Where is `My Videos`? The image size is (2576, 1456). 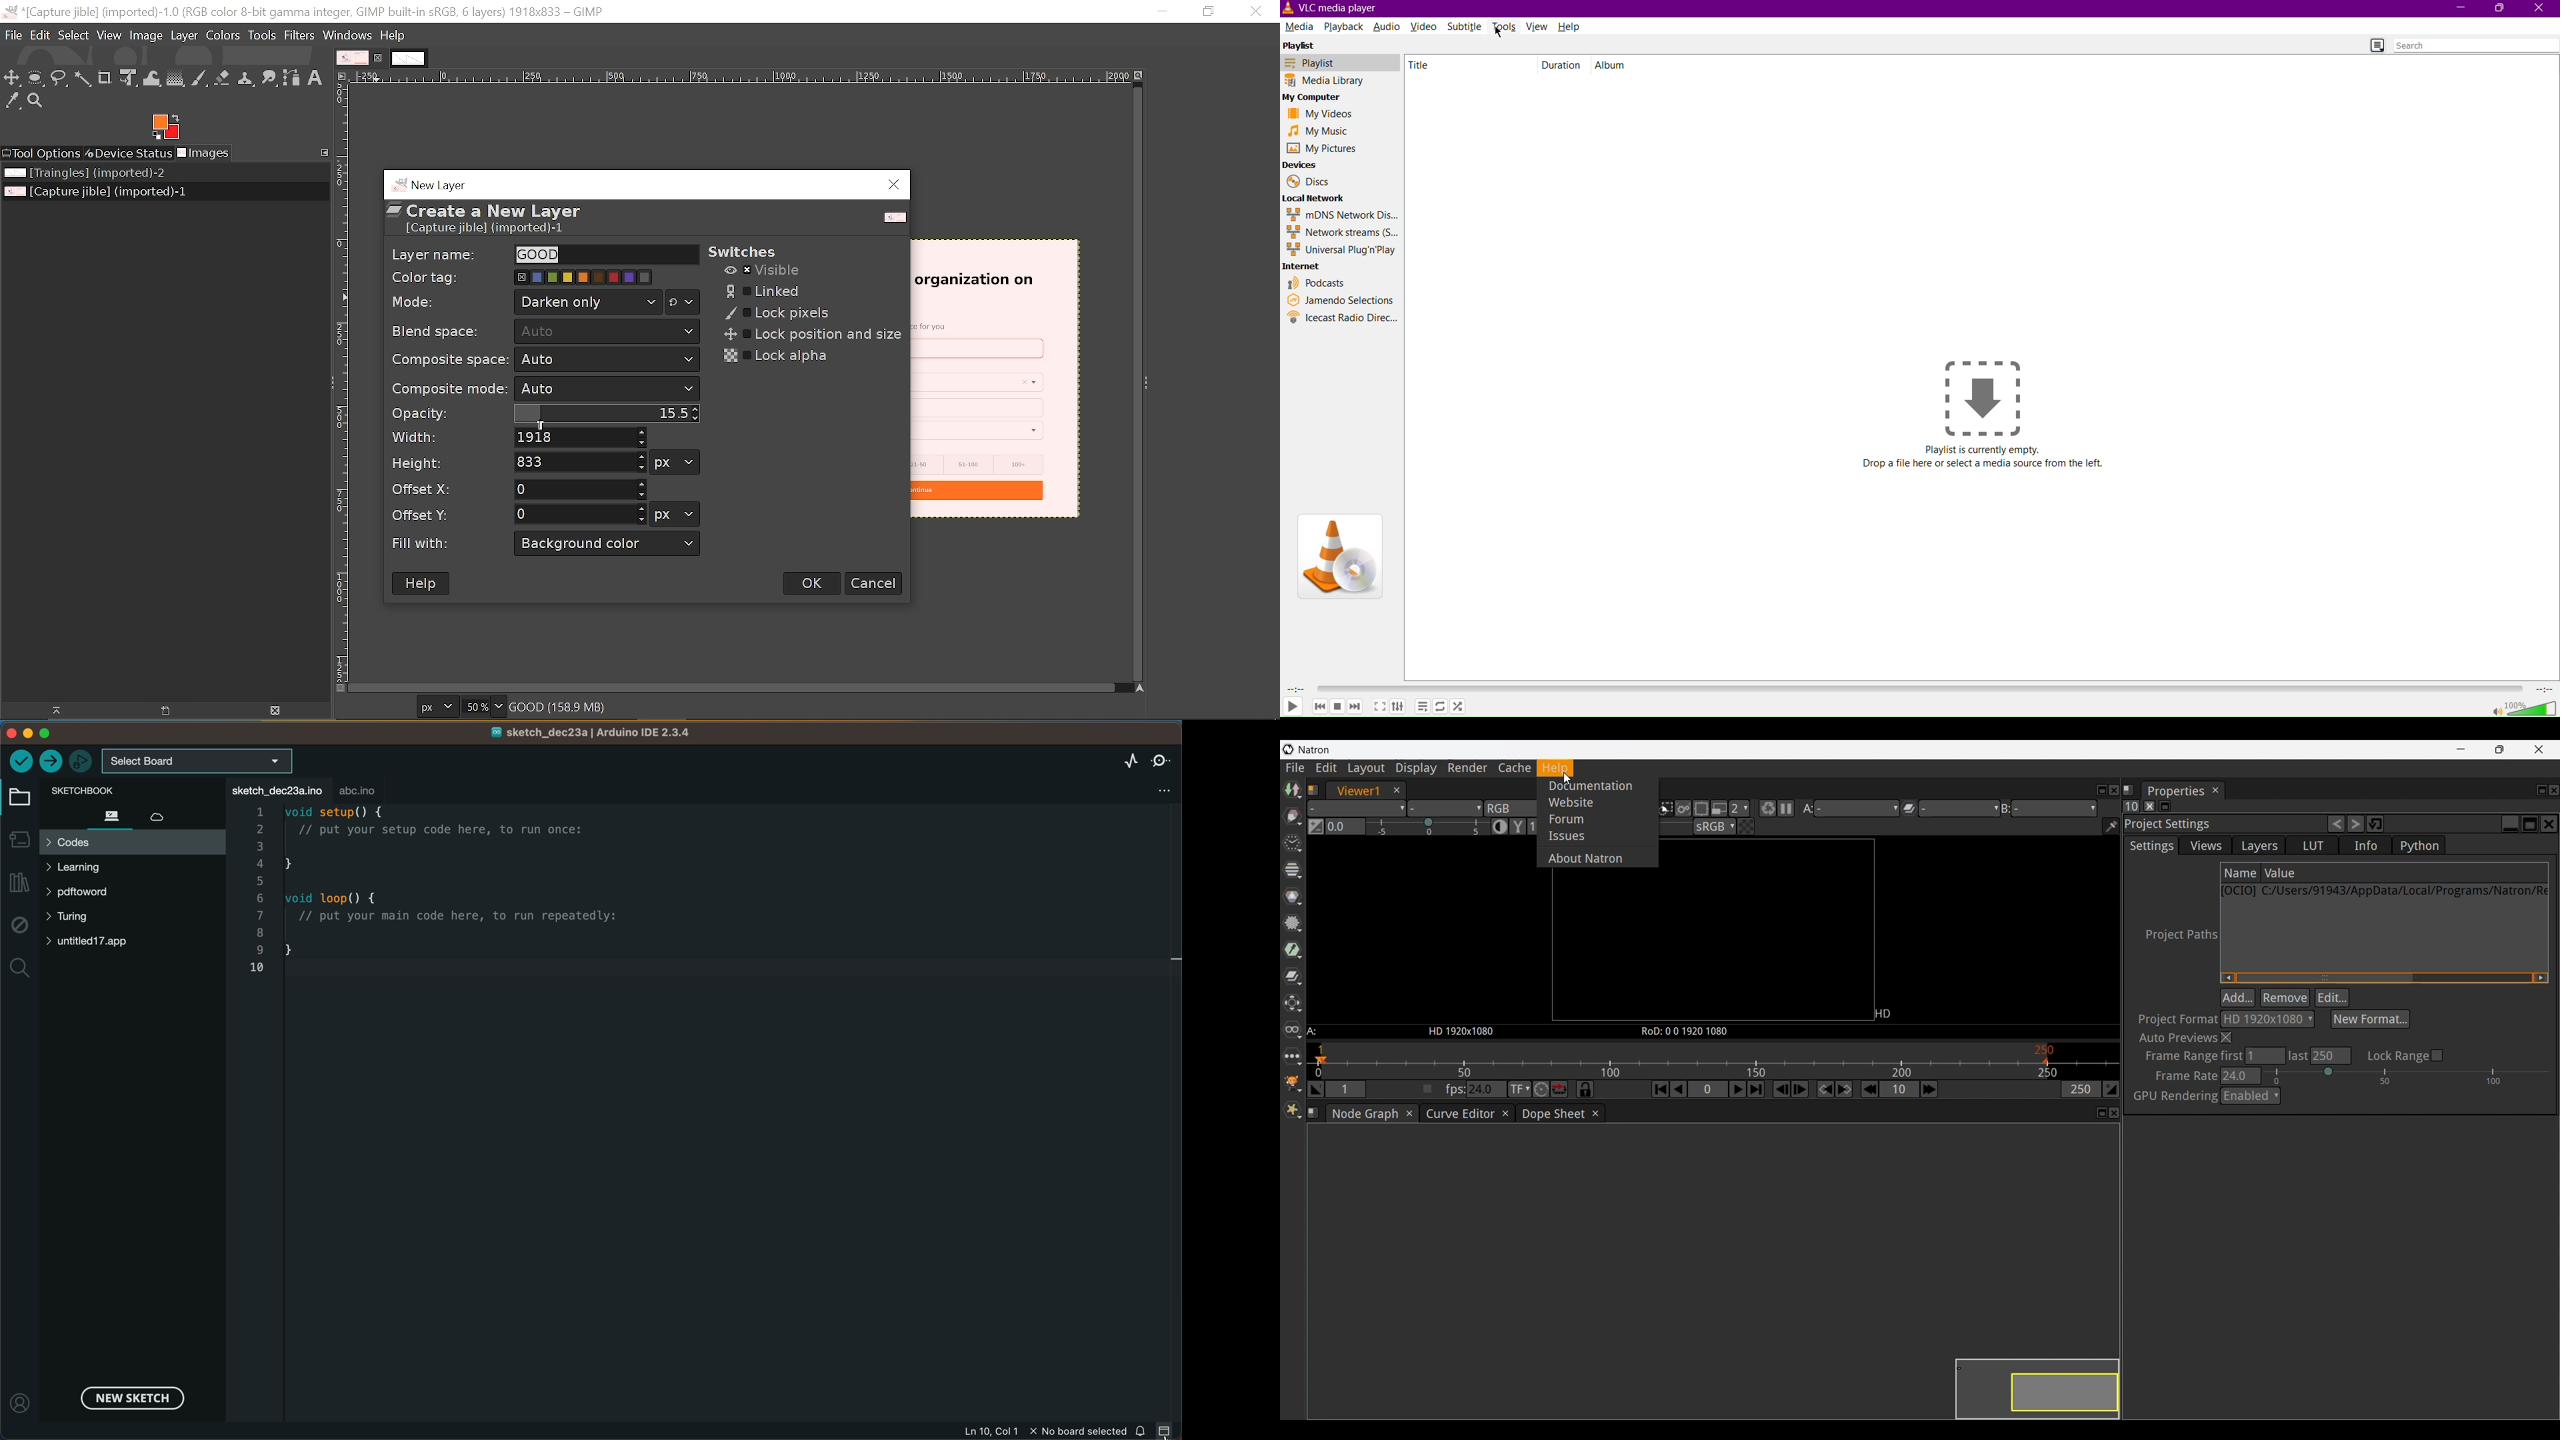
My Videos is located at coordinates (1323, 115).